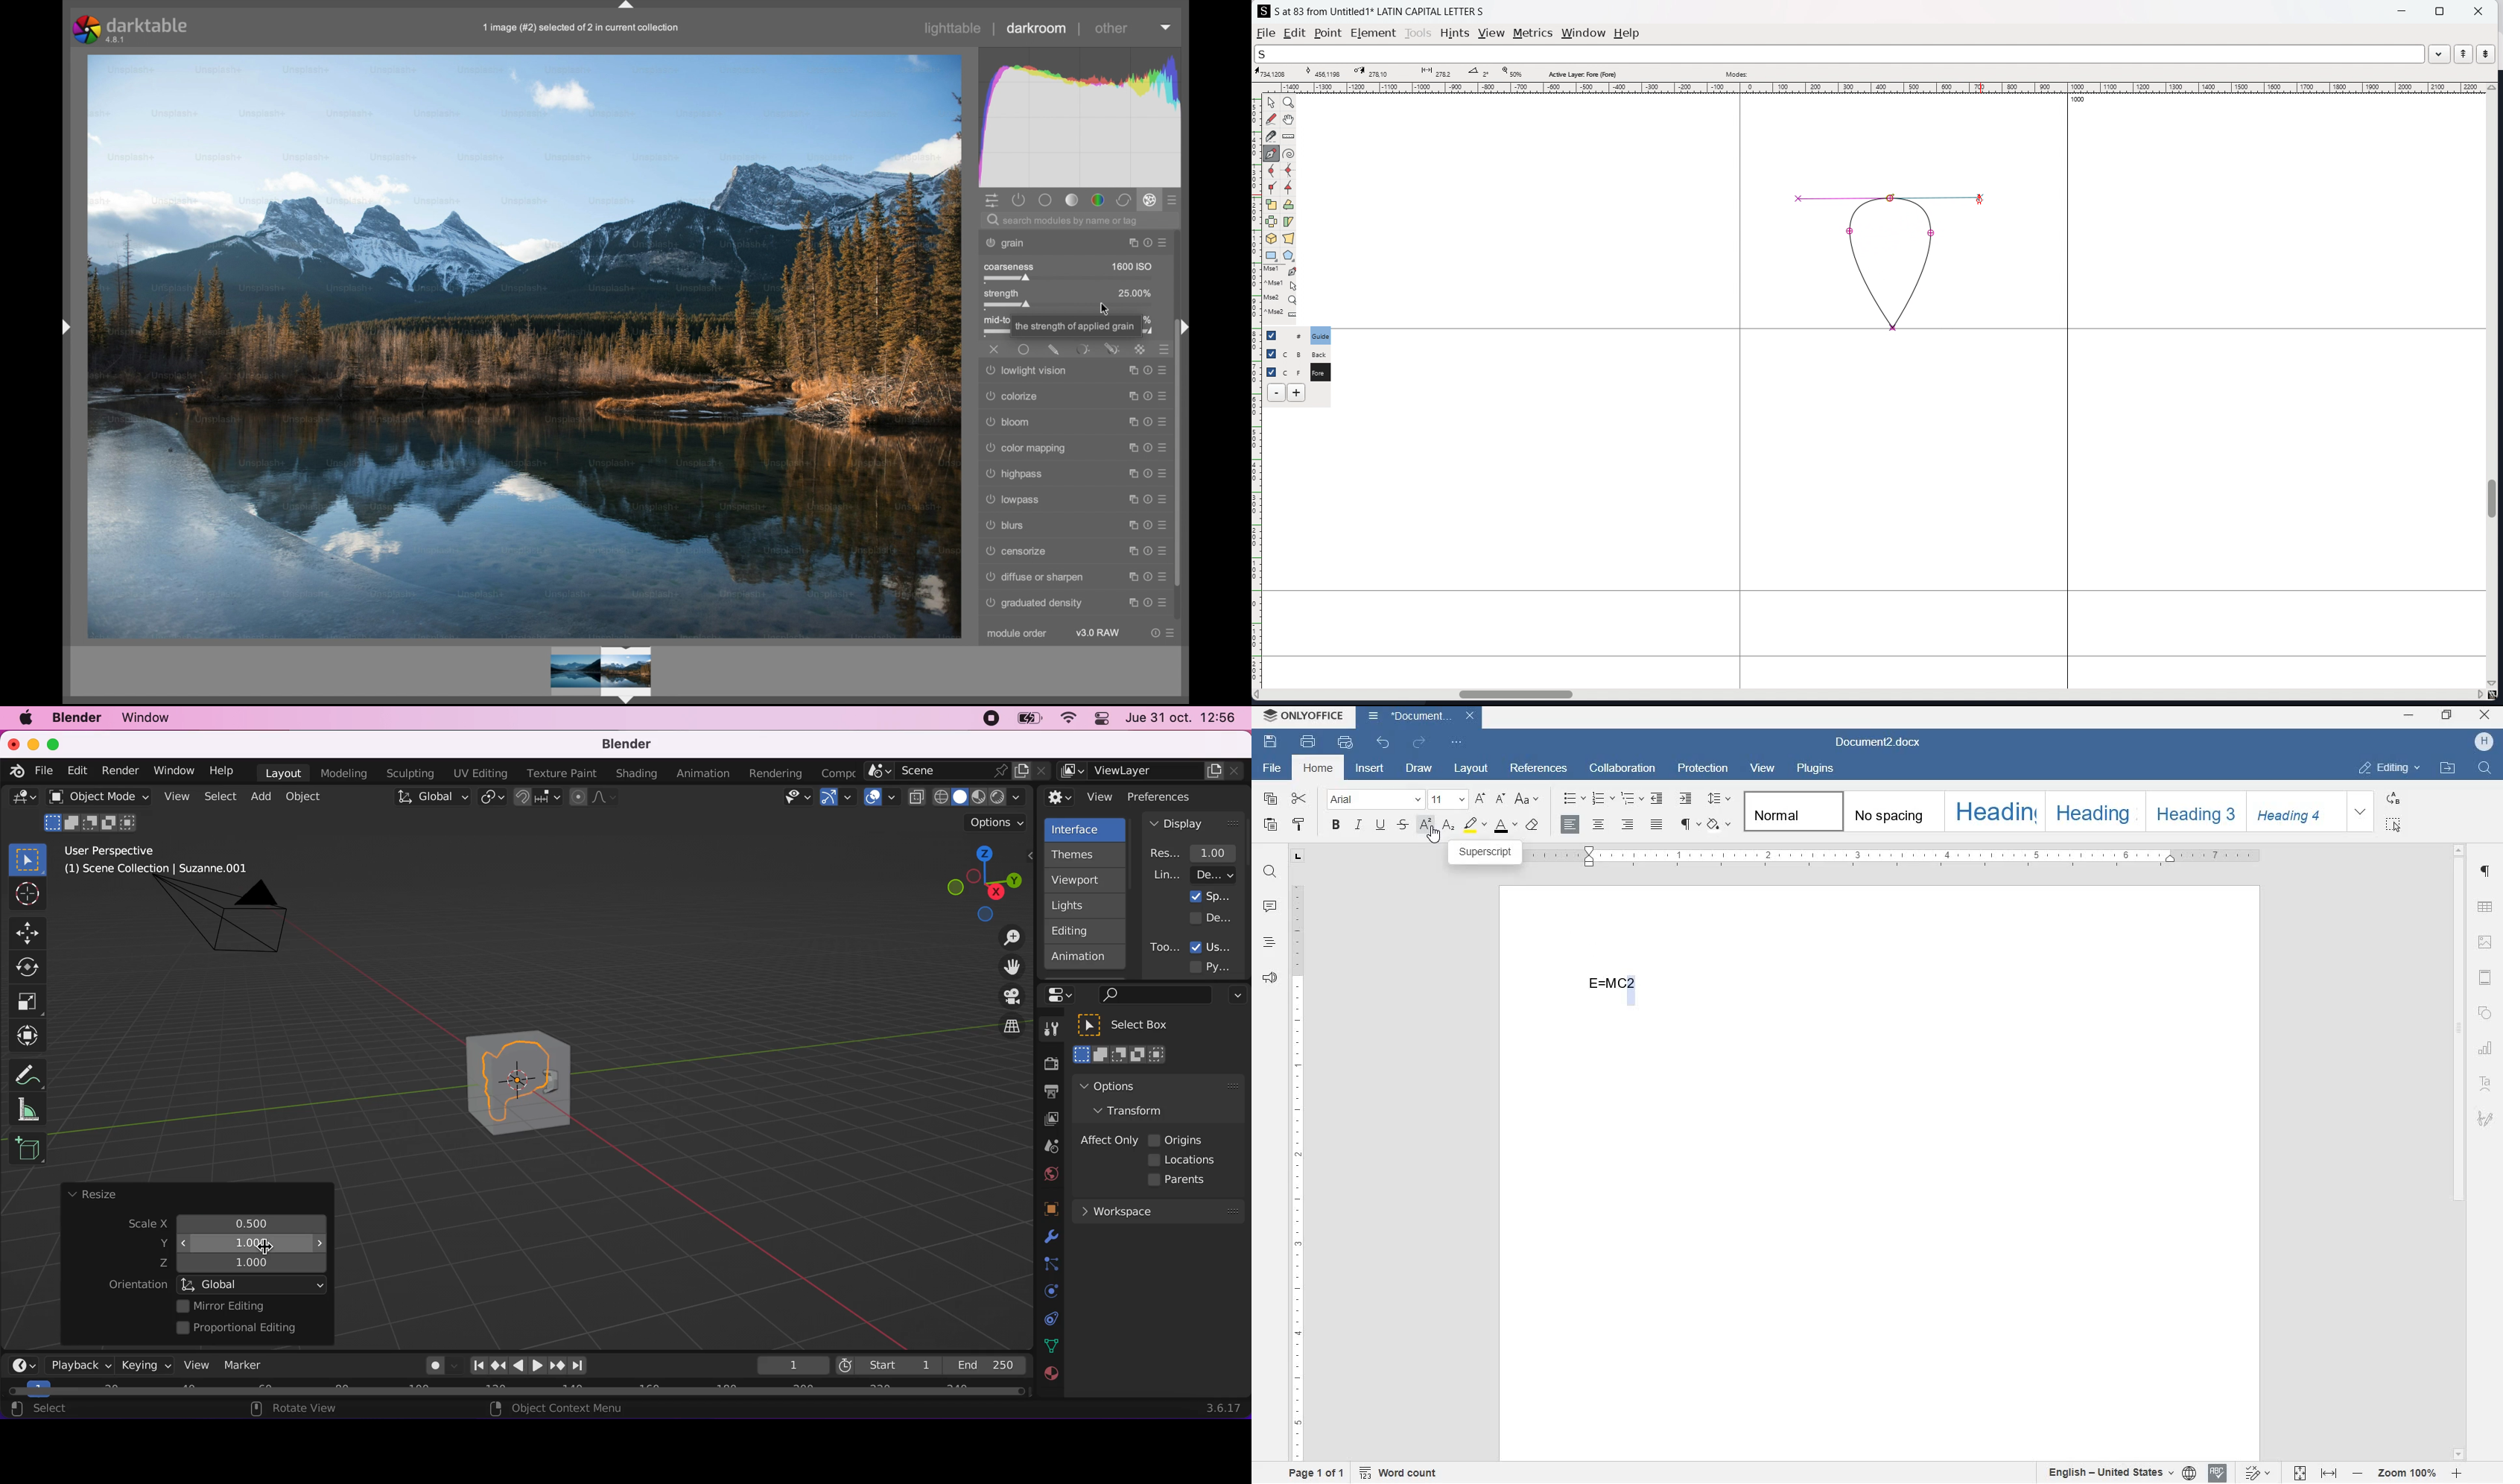 This screenshot has height=1484, width=2520. What do you see at coordinates (1633, 799) in the screenshot?
I see `multilevel list` at bounding box center [1633, 799].